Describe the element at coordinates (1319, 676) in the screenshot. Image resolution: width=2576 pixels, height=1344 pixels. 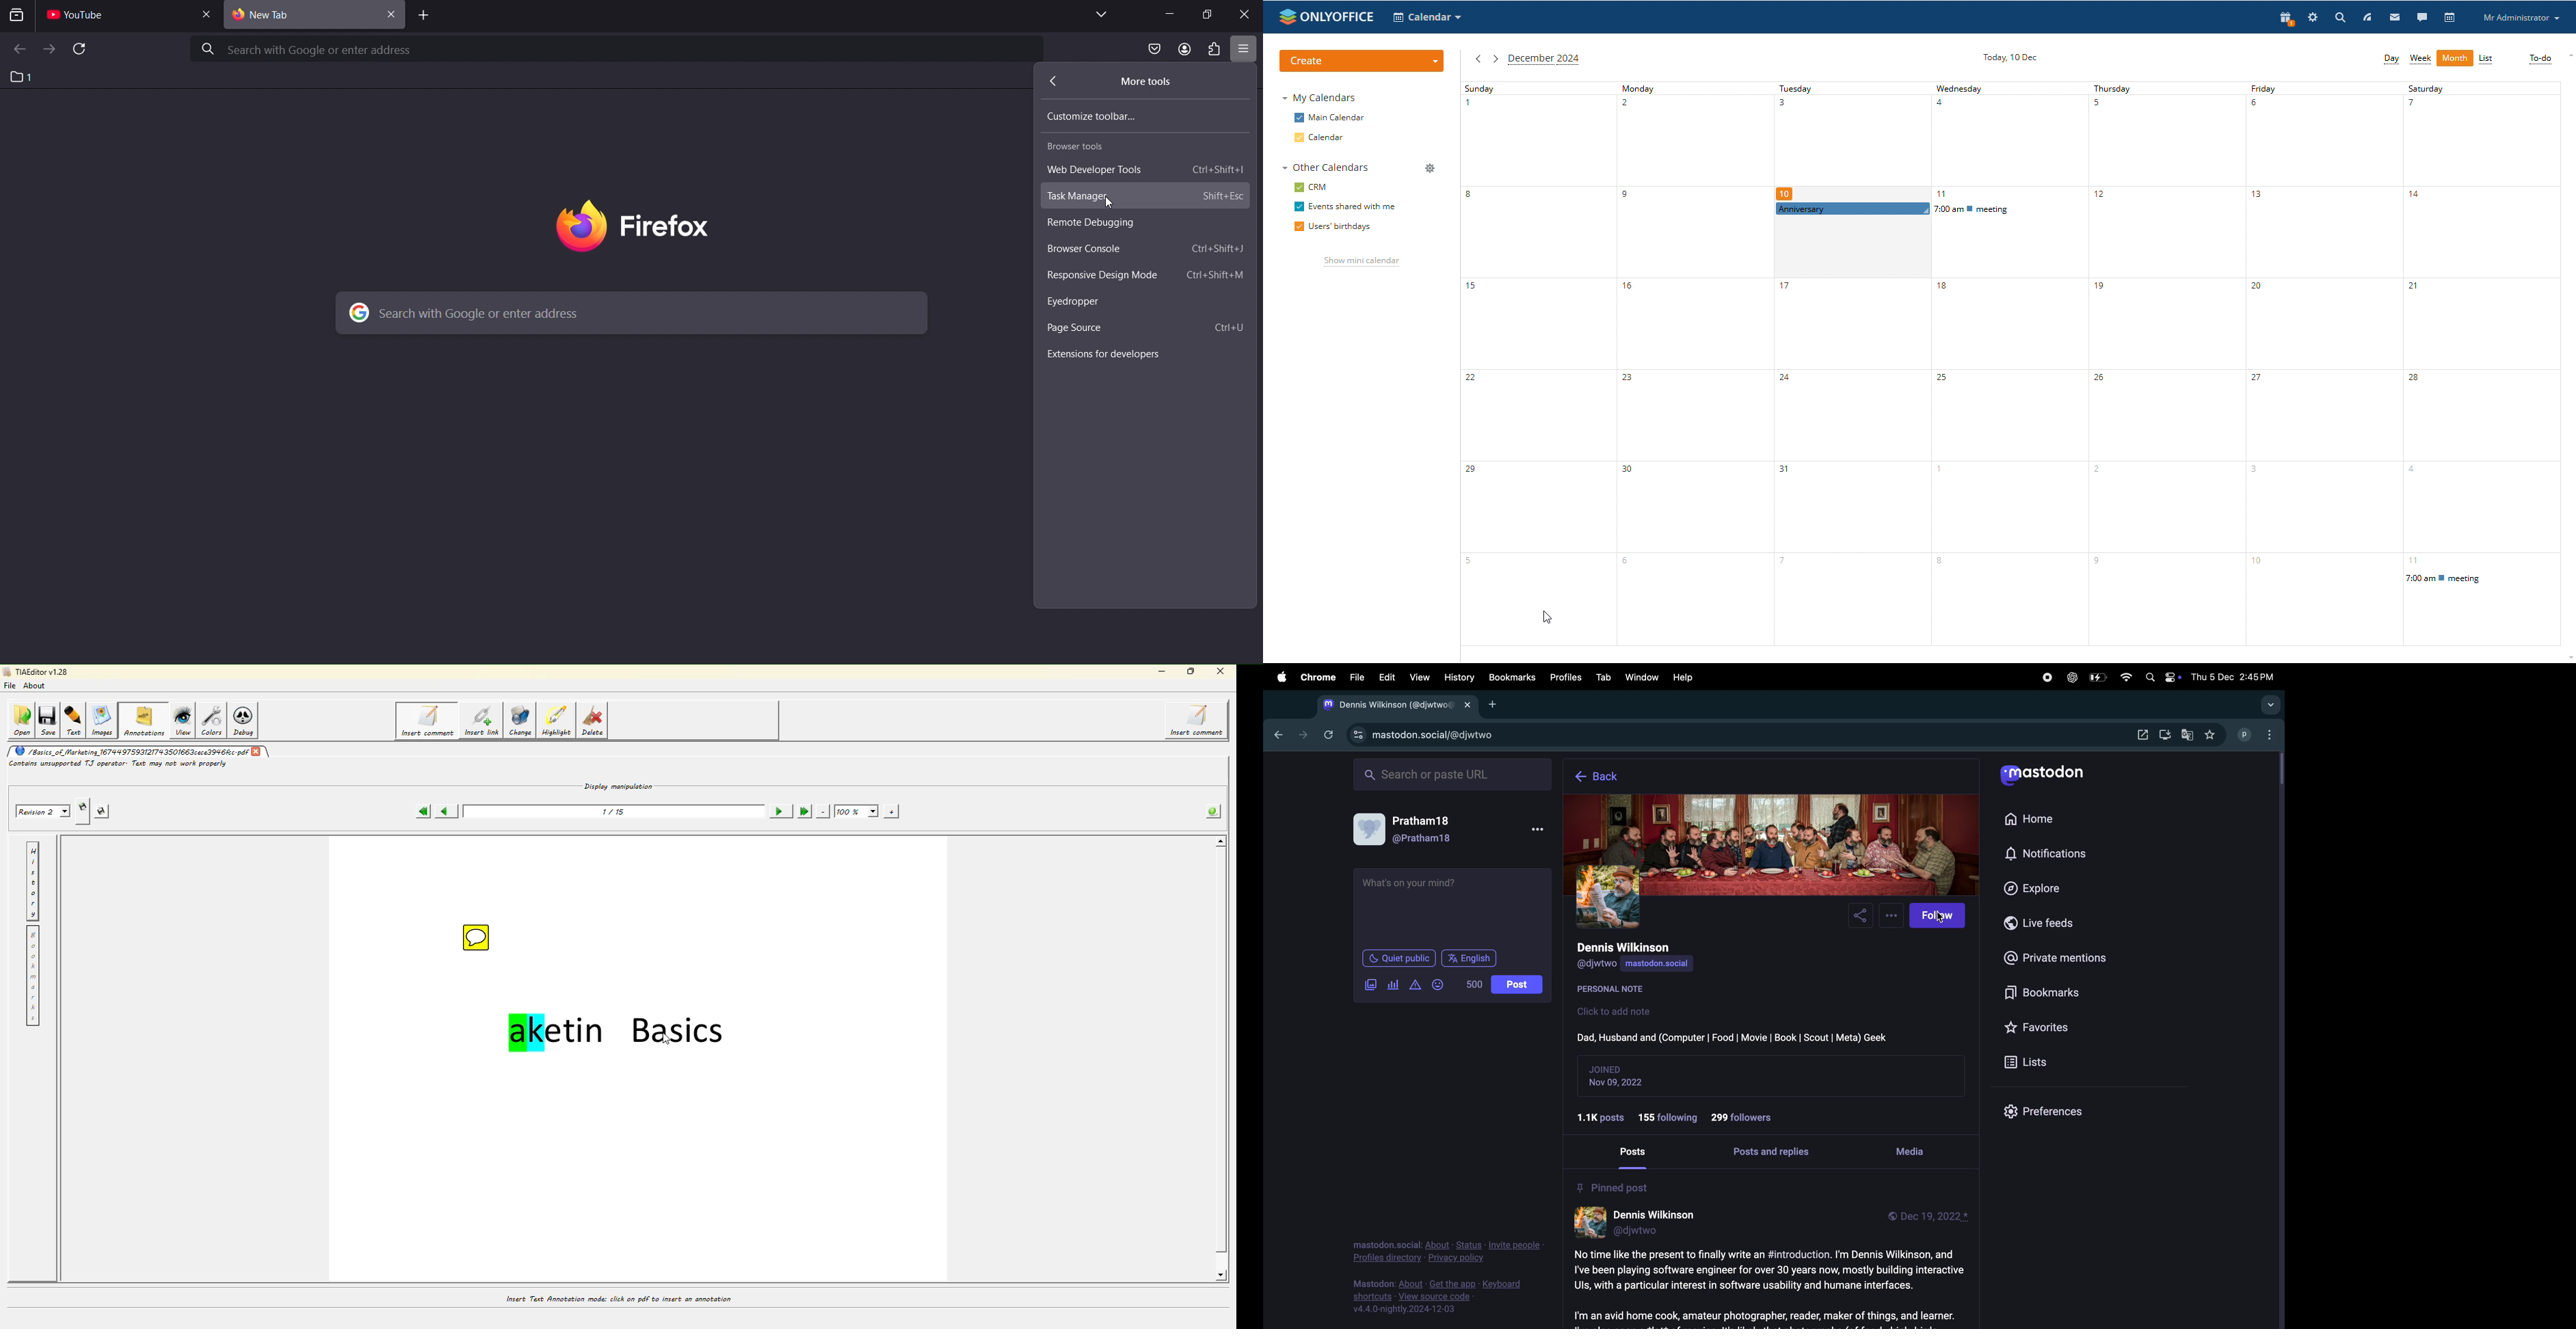
I see `chrome` at that location.